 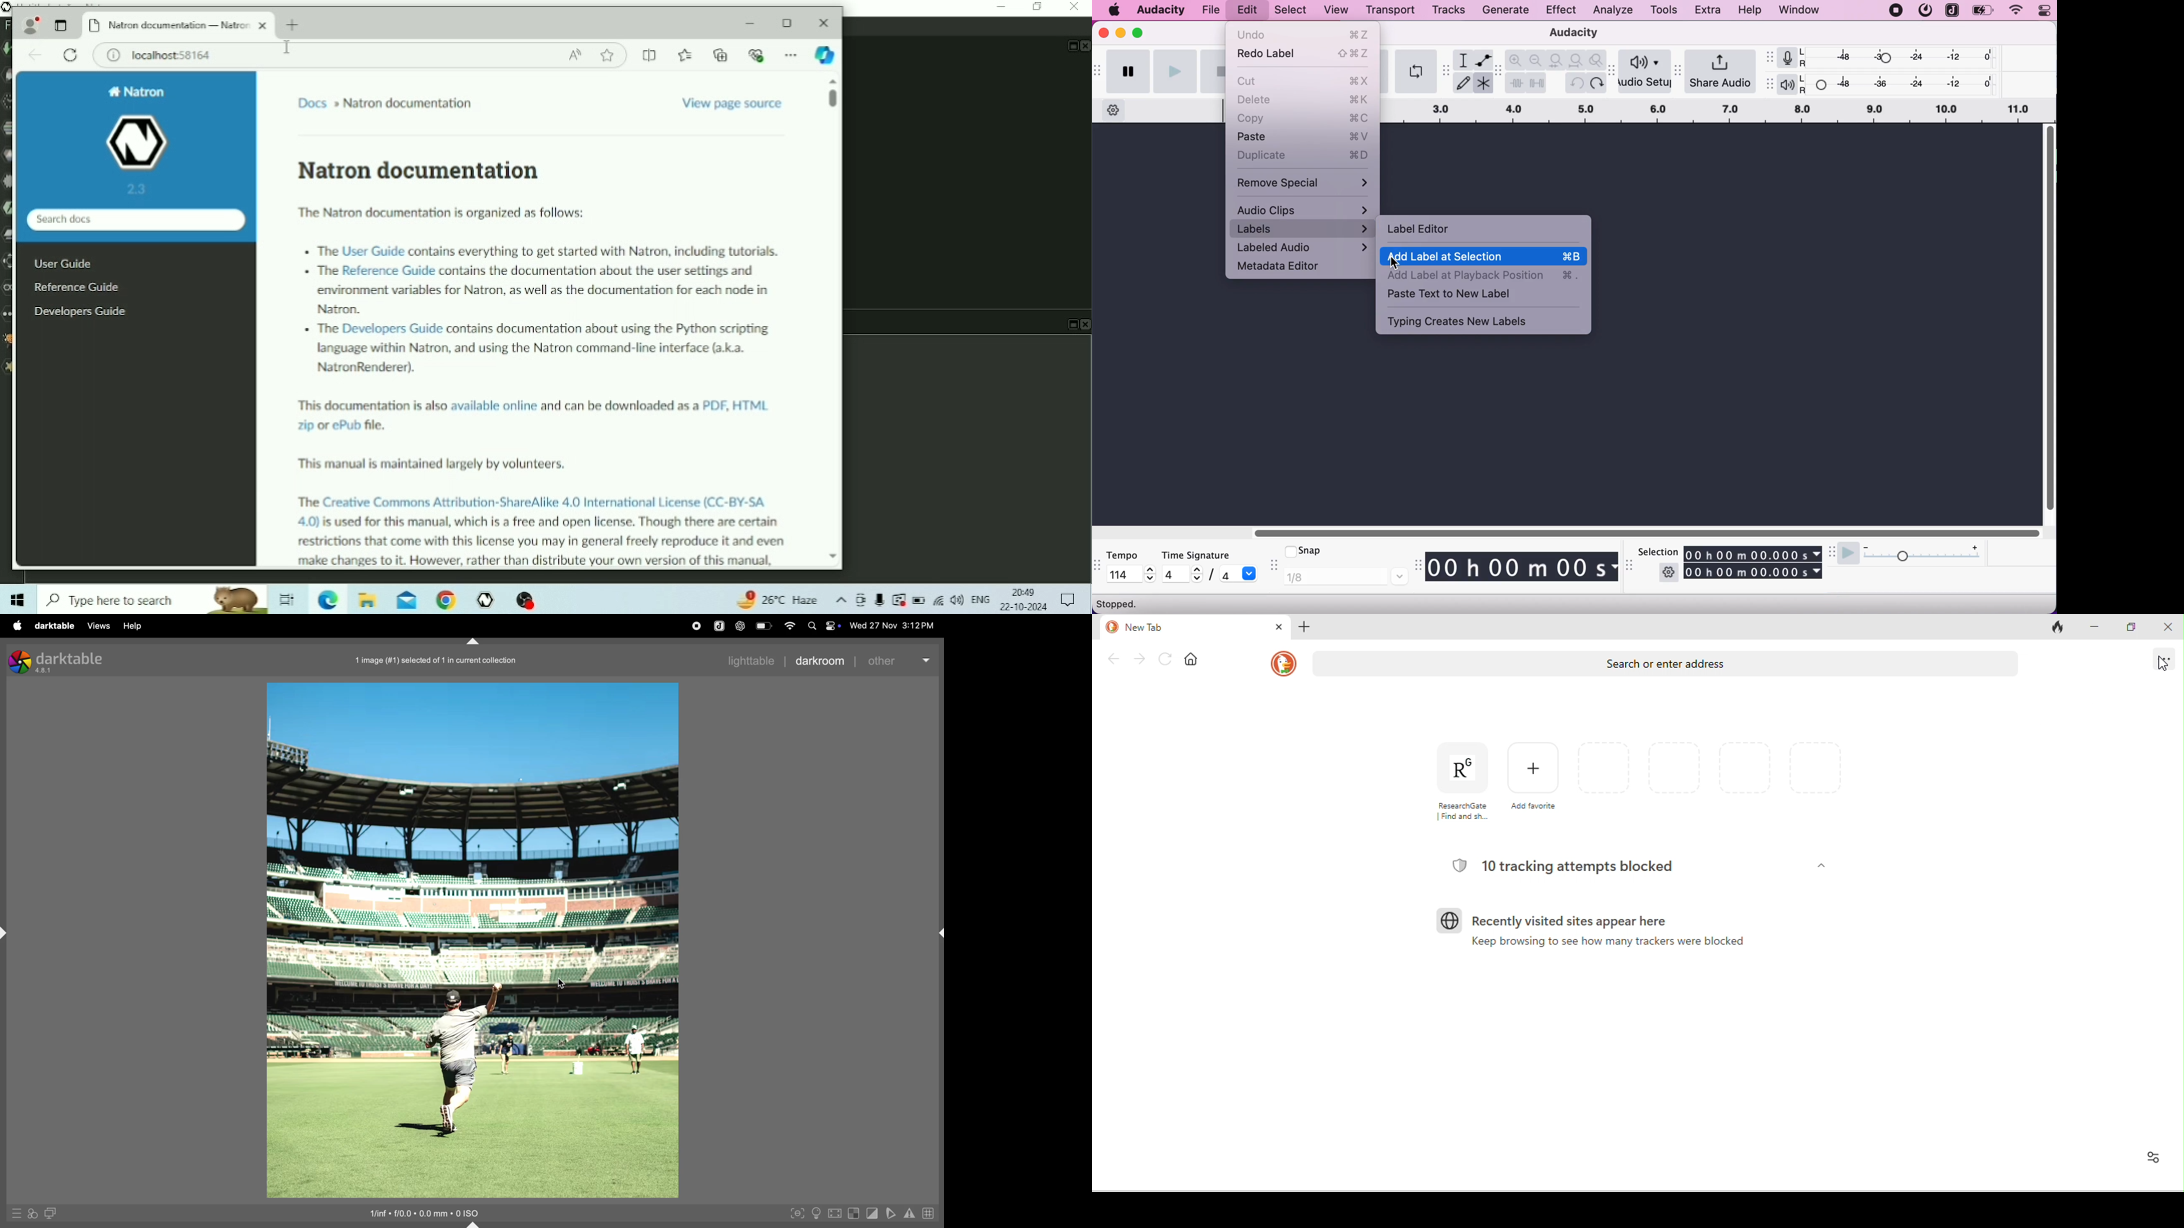 What do you see at coordinates (1516, 83) in the screenshot?
I see `trim audio outside selection` at bounding box center [1516, 83].